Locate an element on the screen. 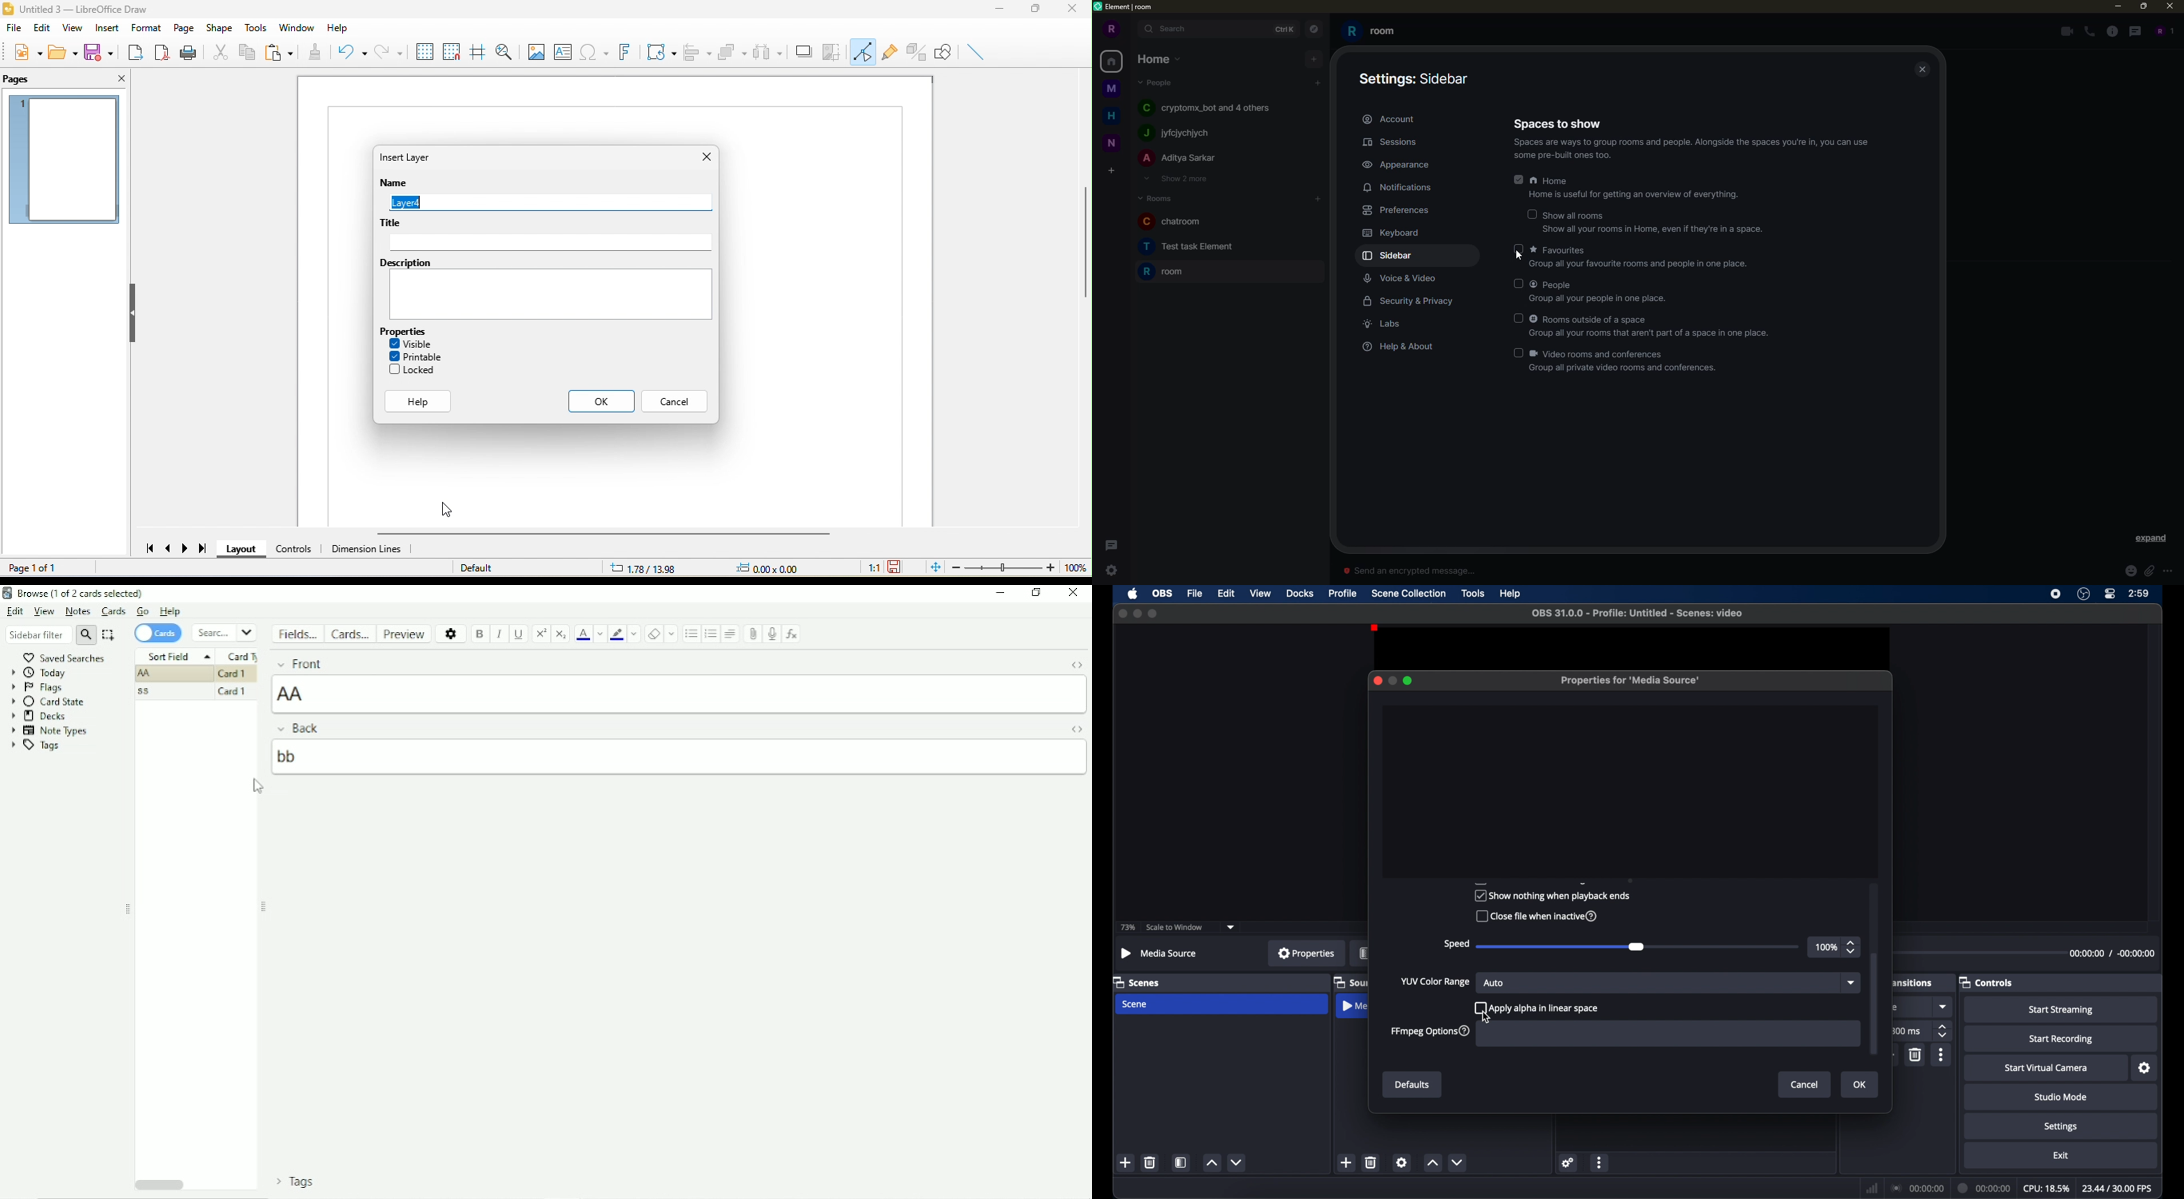 The image size is (2184, 1204). create space is located at coordinates (1110, 169).